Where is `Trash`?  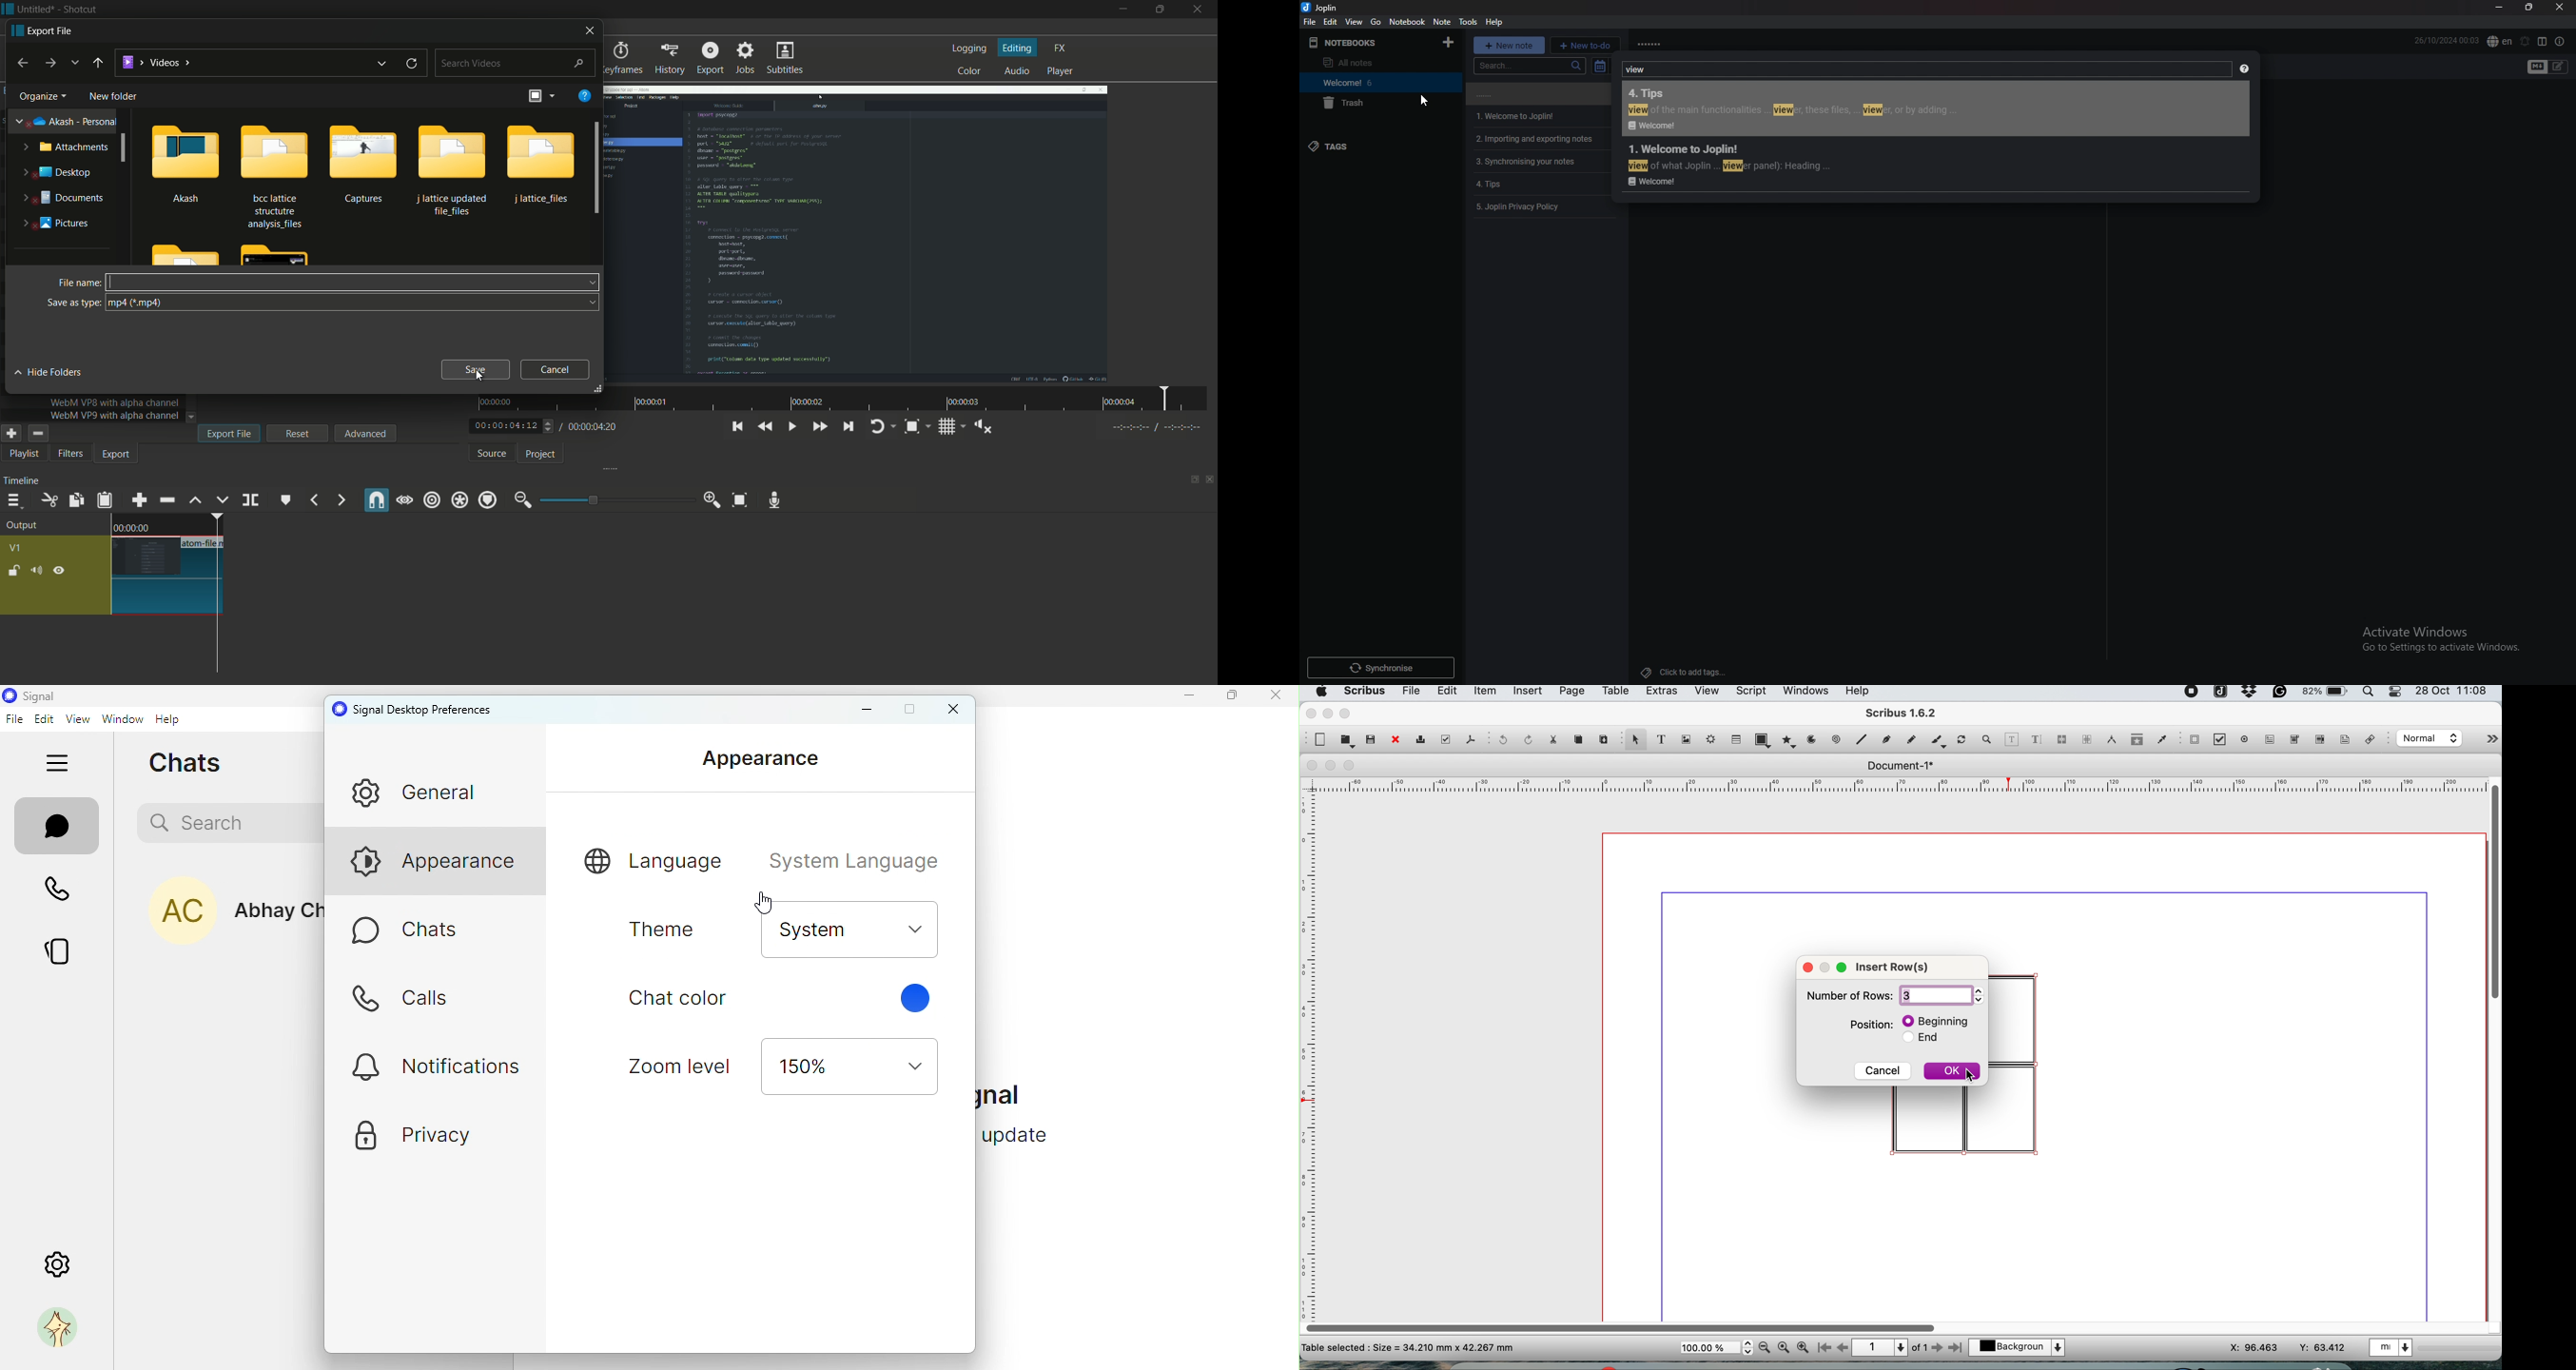
Trash is located at coordinates (1345, 103).